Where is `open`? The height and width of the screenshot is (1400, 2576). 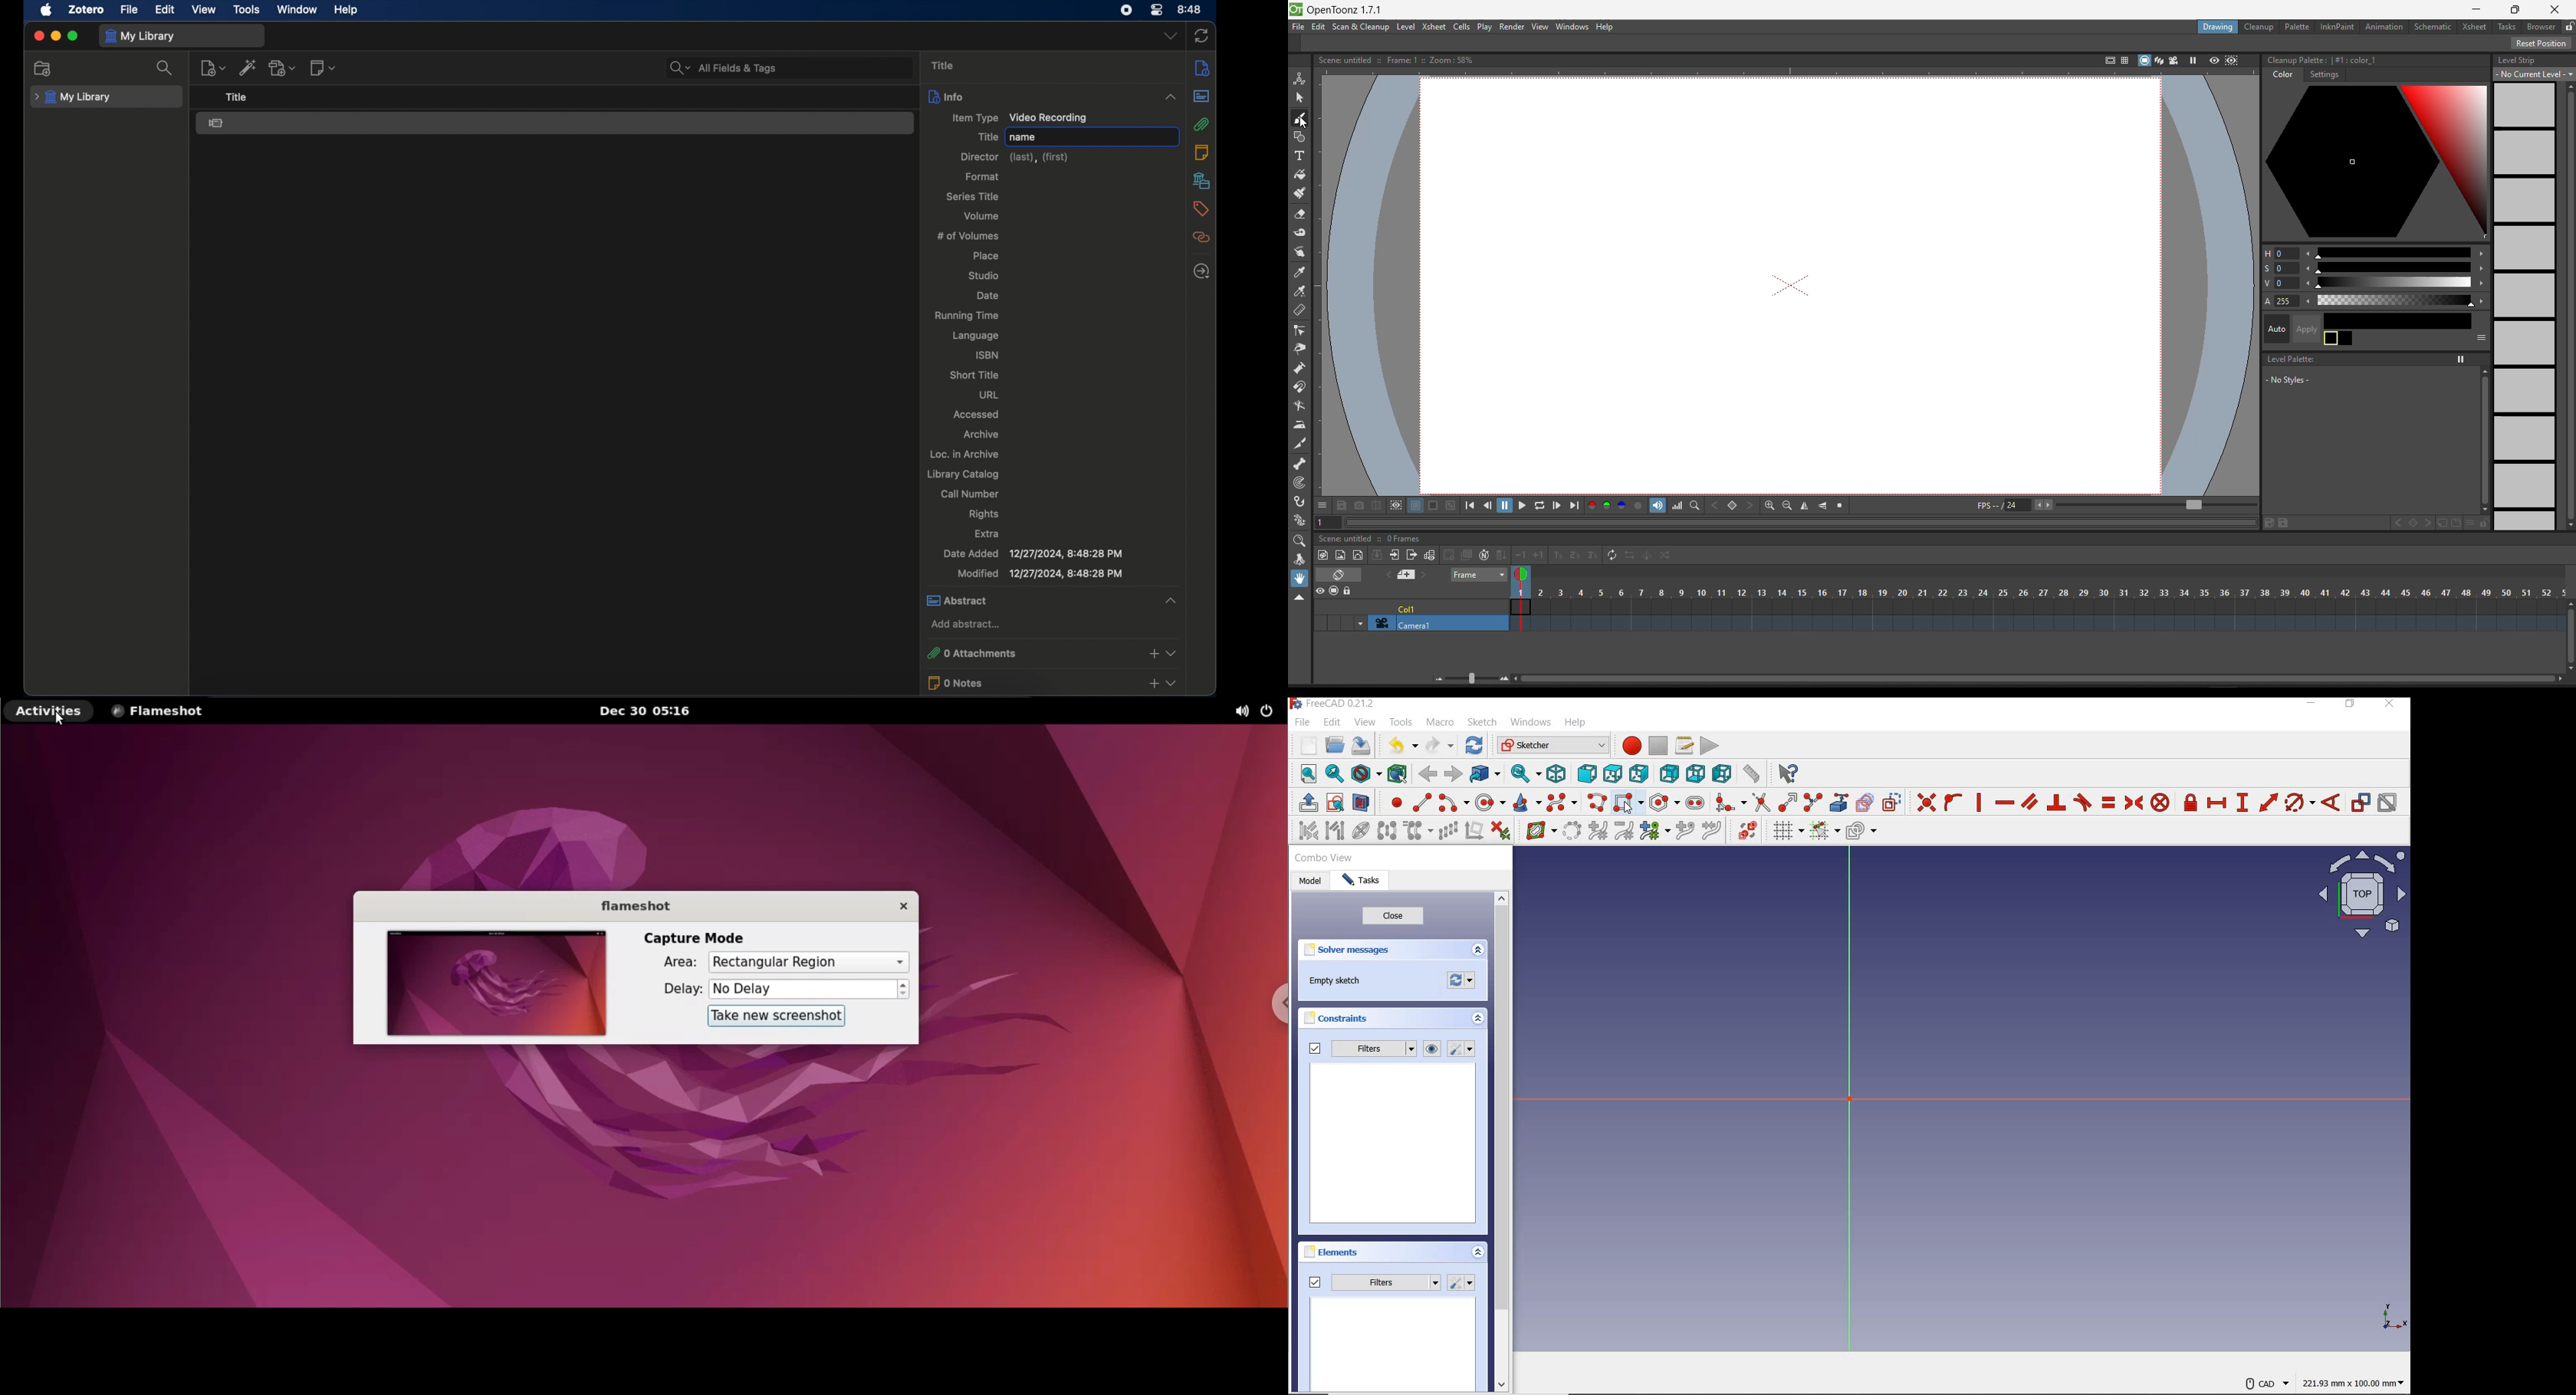 open is located at coordinates (1336, 744).